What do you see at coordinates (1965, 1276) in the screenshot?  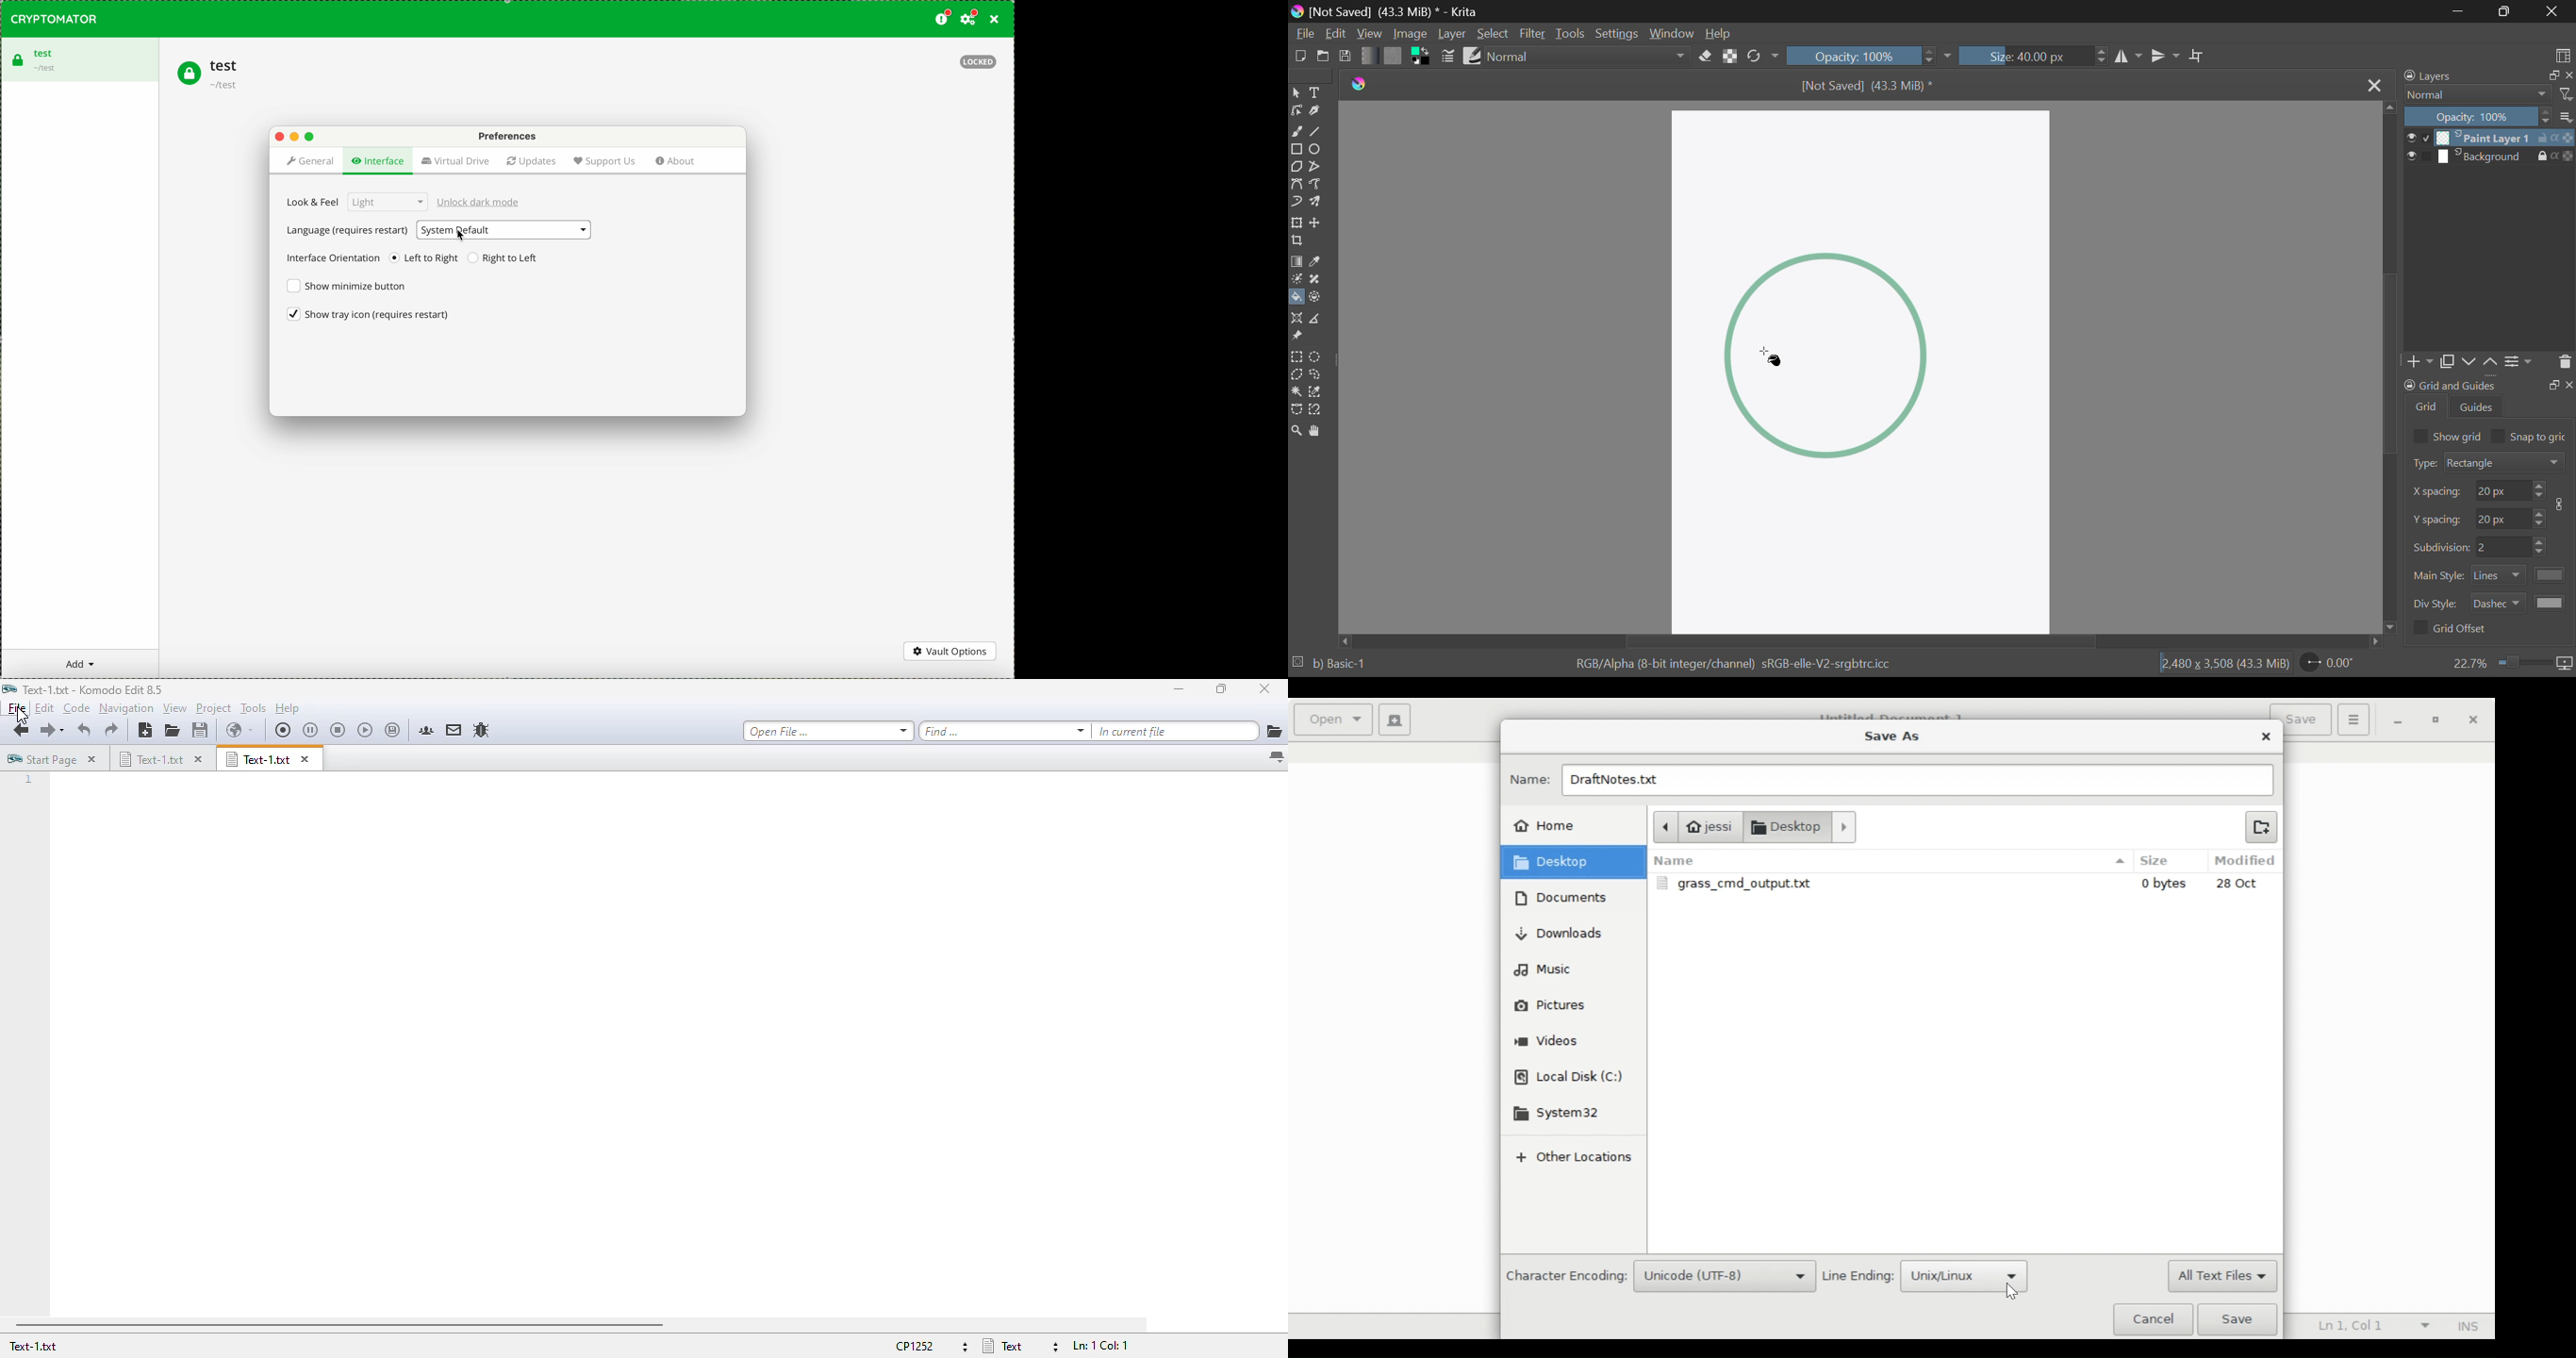 I see `Unix/Linux` at bounding box center [1965, 1276].